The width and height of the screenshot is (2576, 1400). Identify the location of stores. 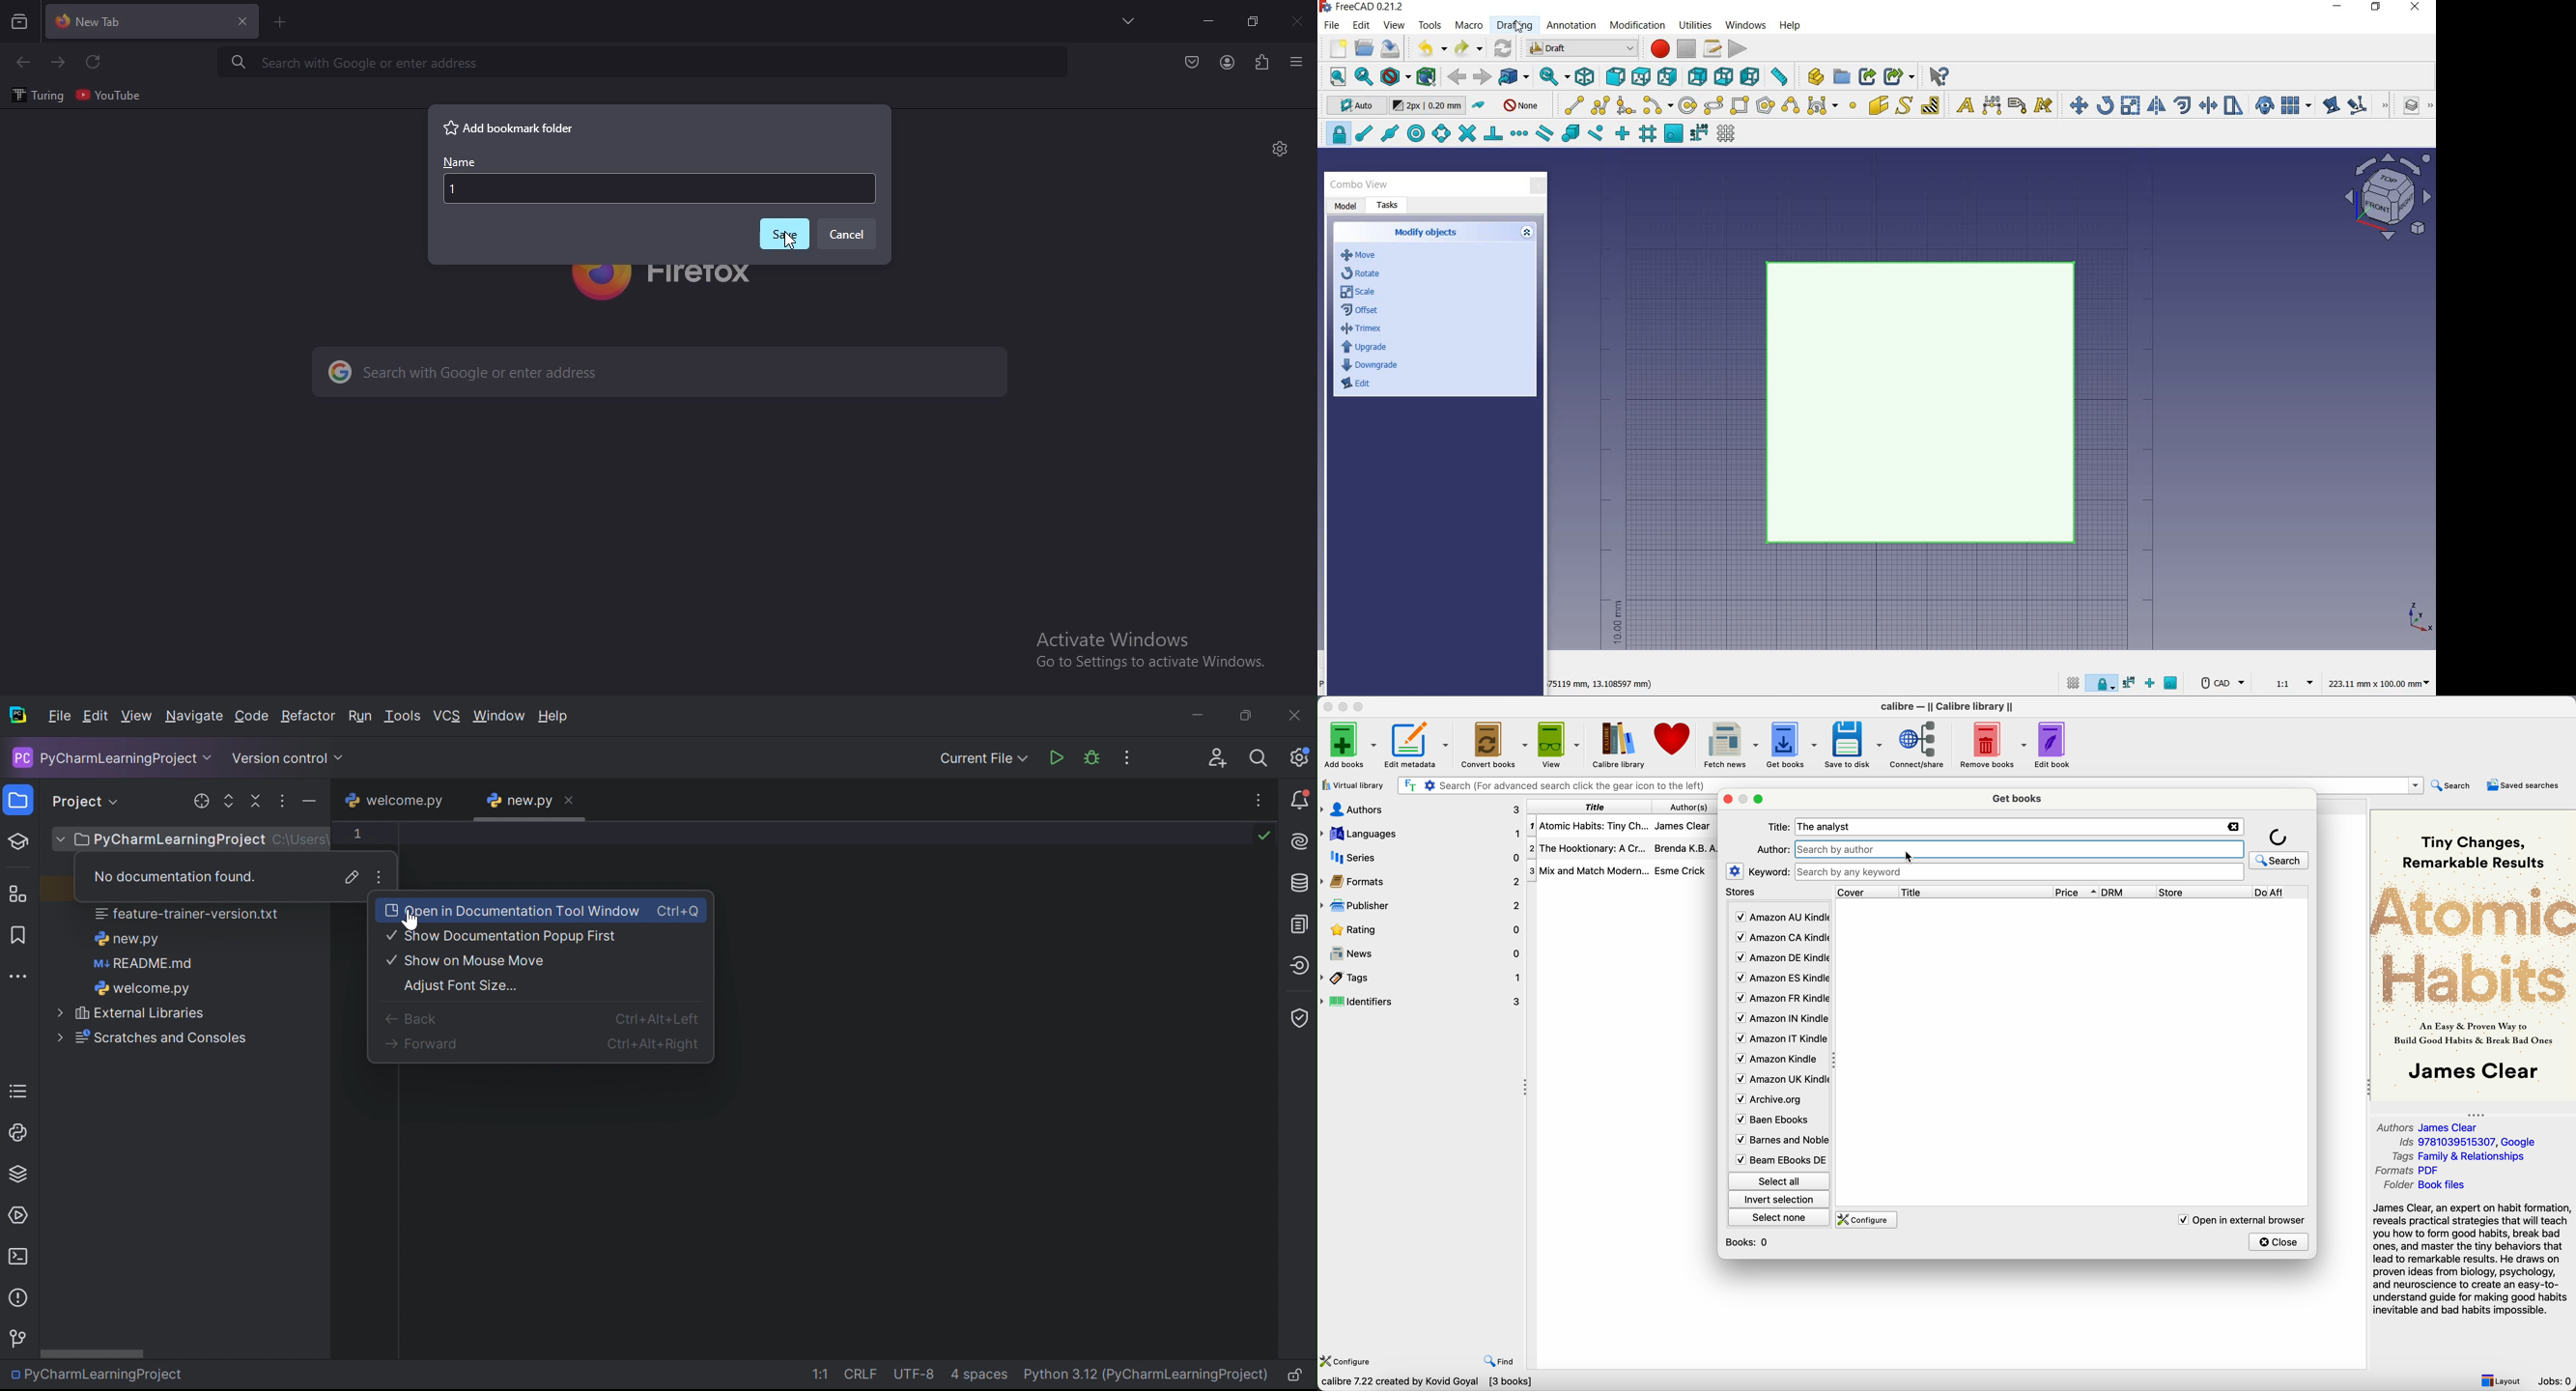
(1743, 893).